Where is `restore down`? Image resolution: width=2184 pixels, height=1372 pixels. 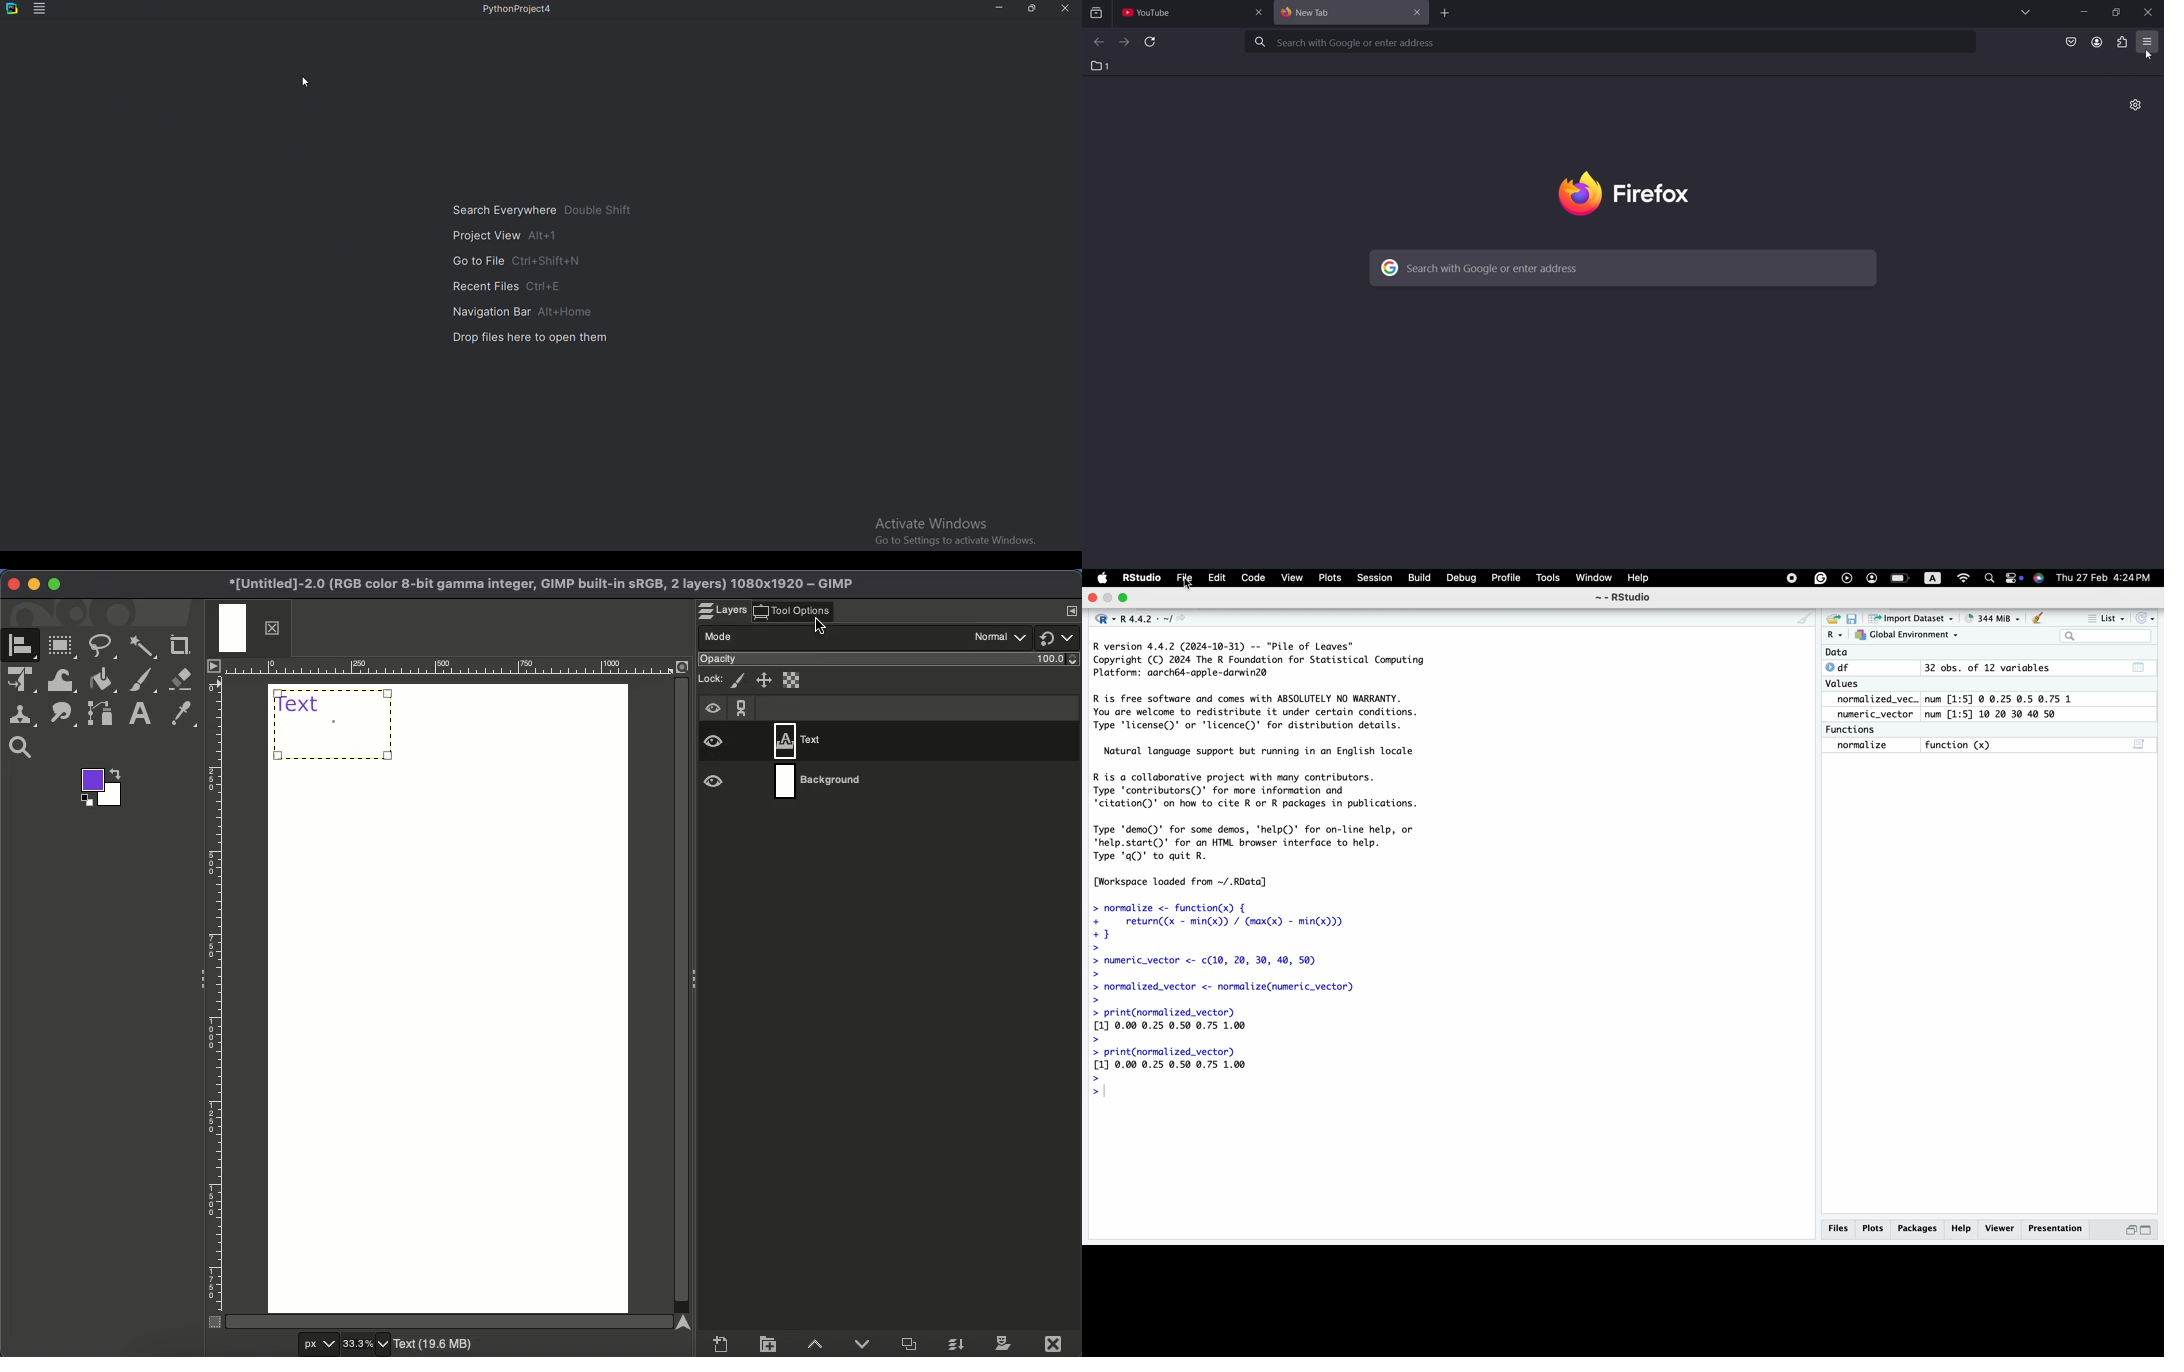
restore down is located at coordinates (2118, 12).